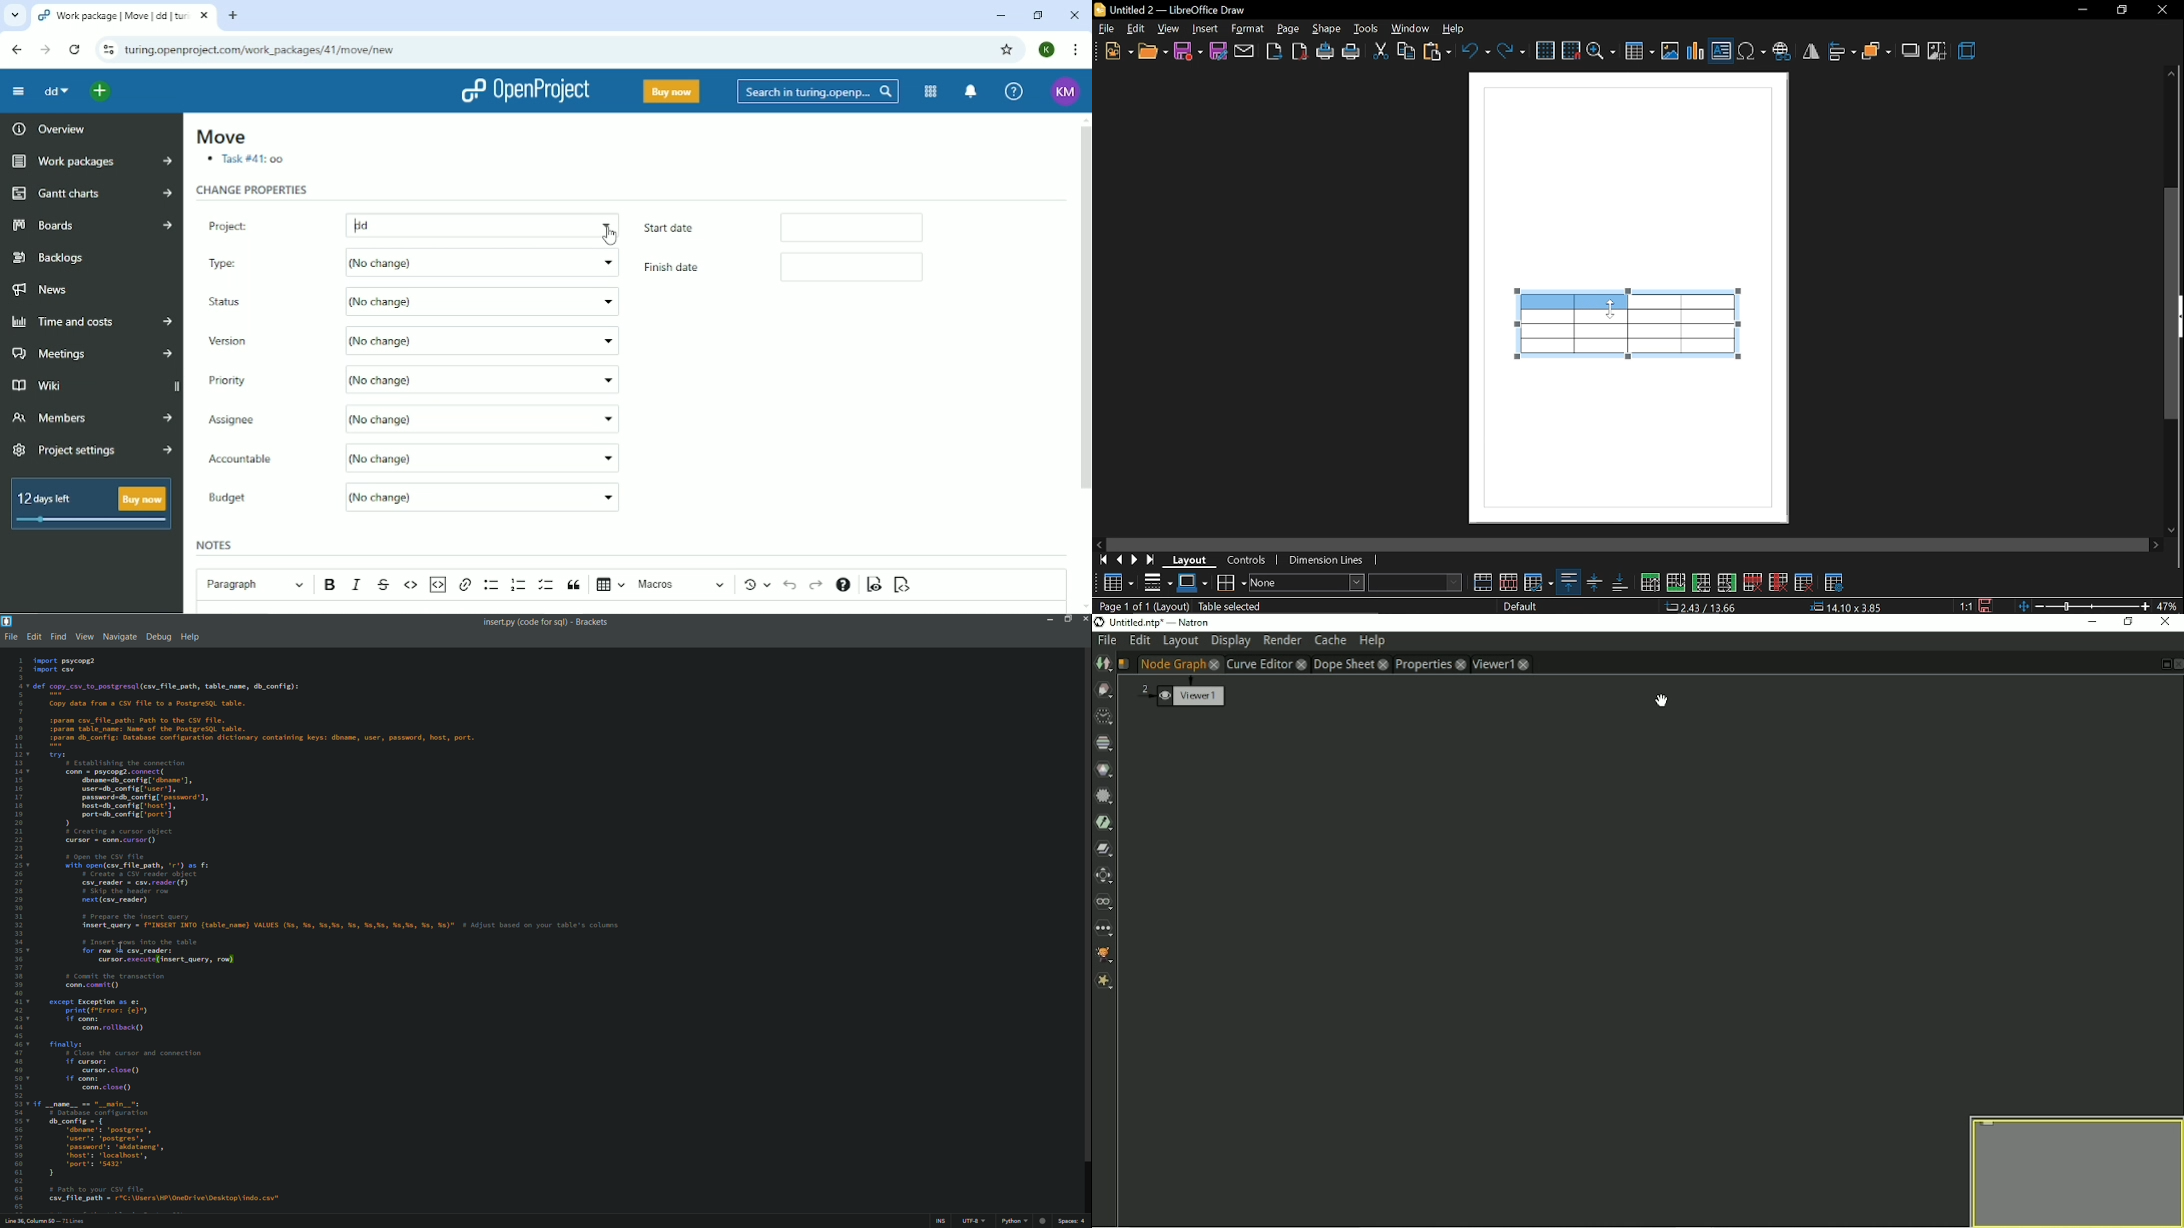 This screenshot has height=1232, width=2184. What do you see at coordinates (260, 51) in the screenshot?
I see `Site` at bounding box center [260, 51].